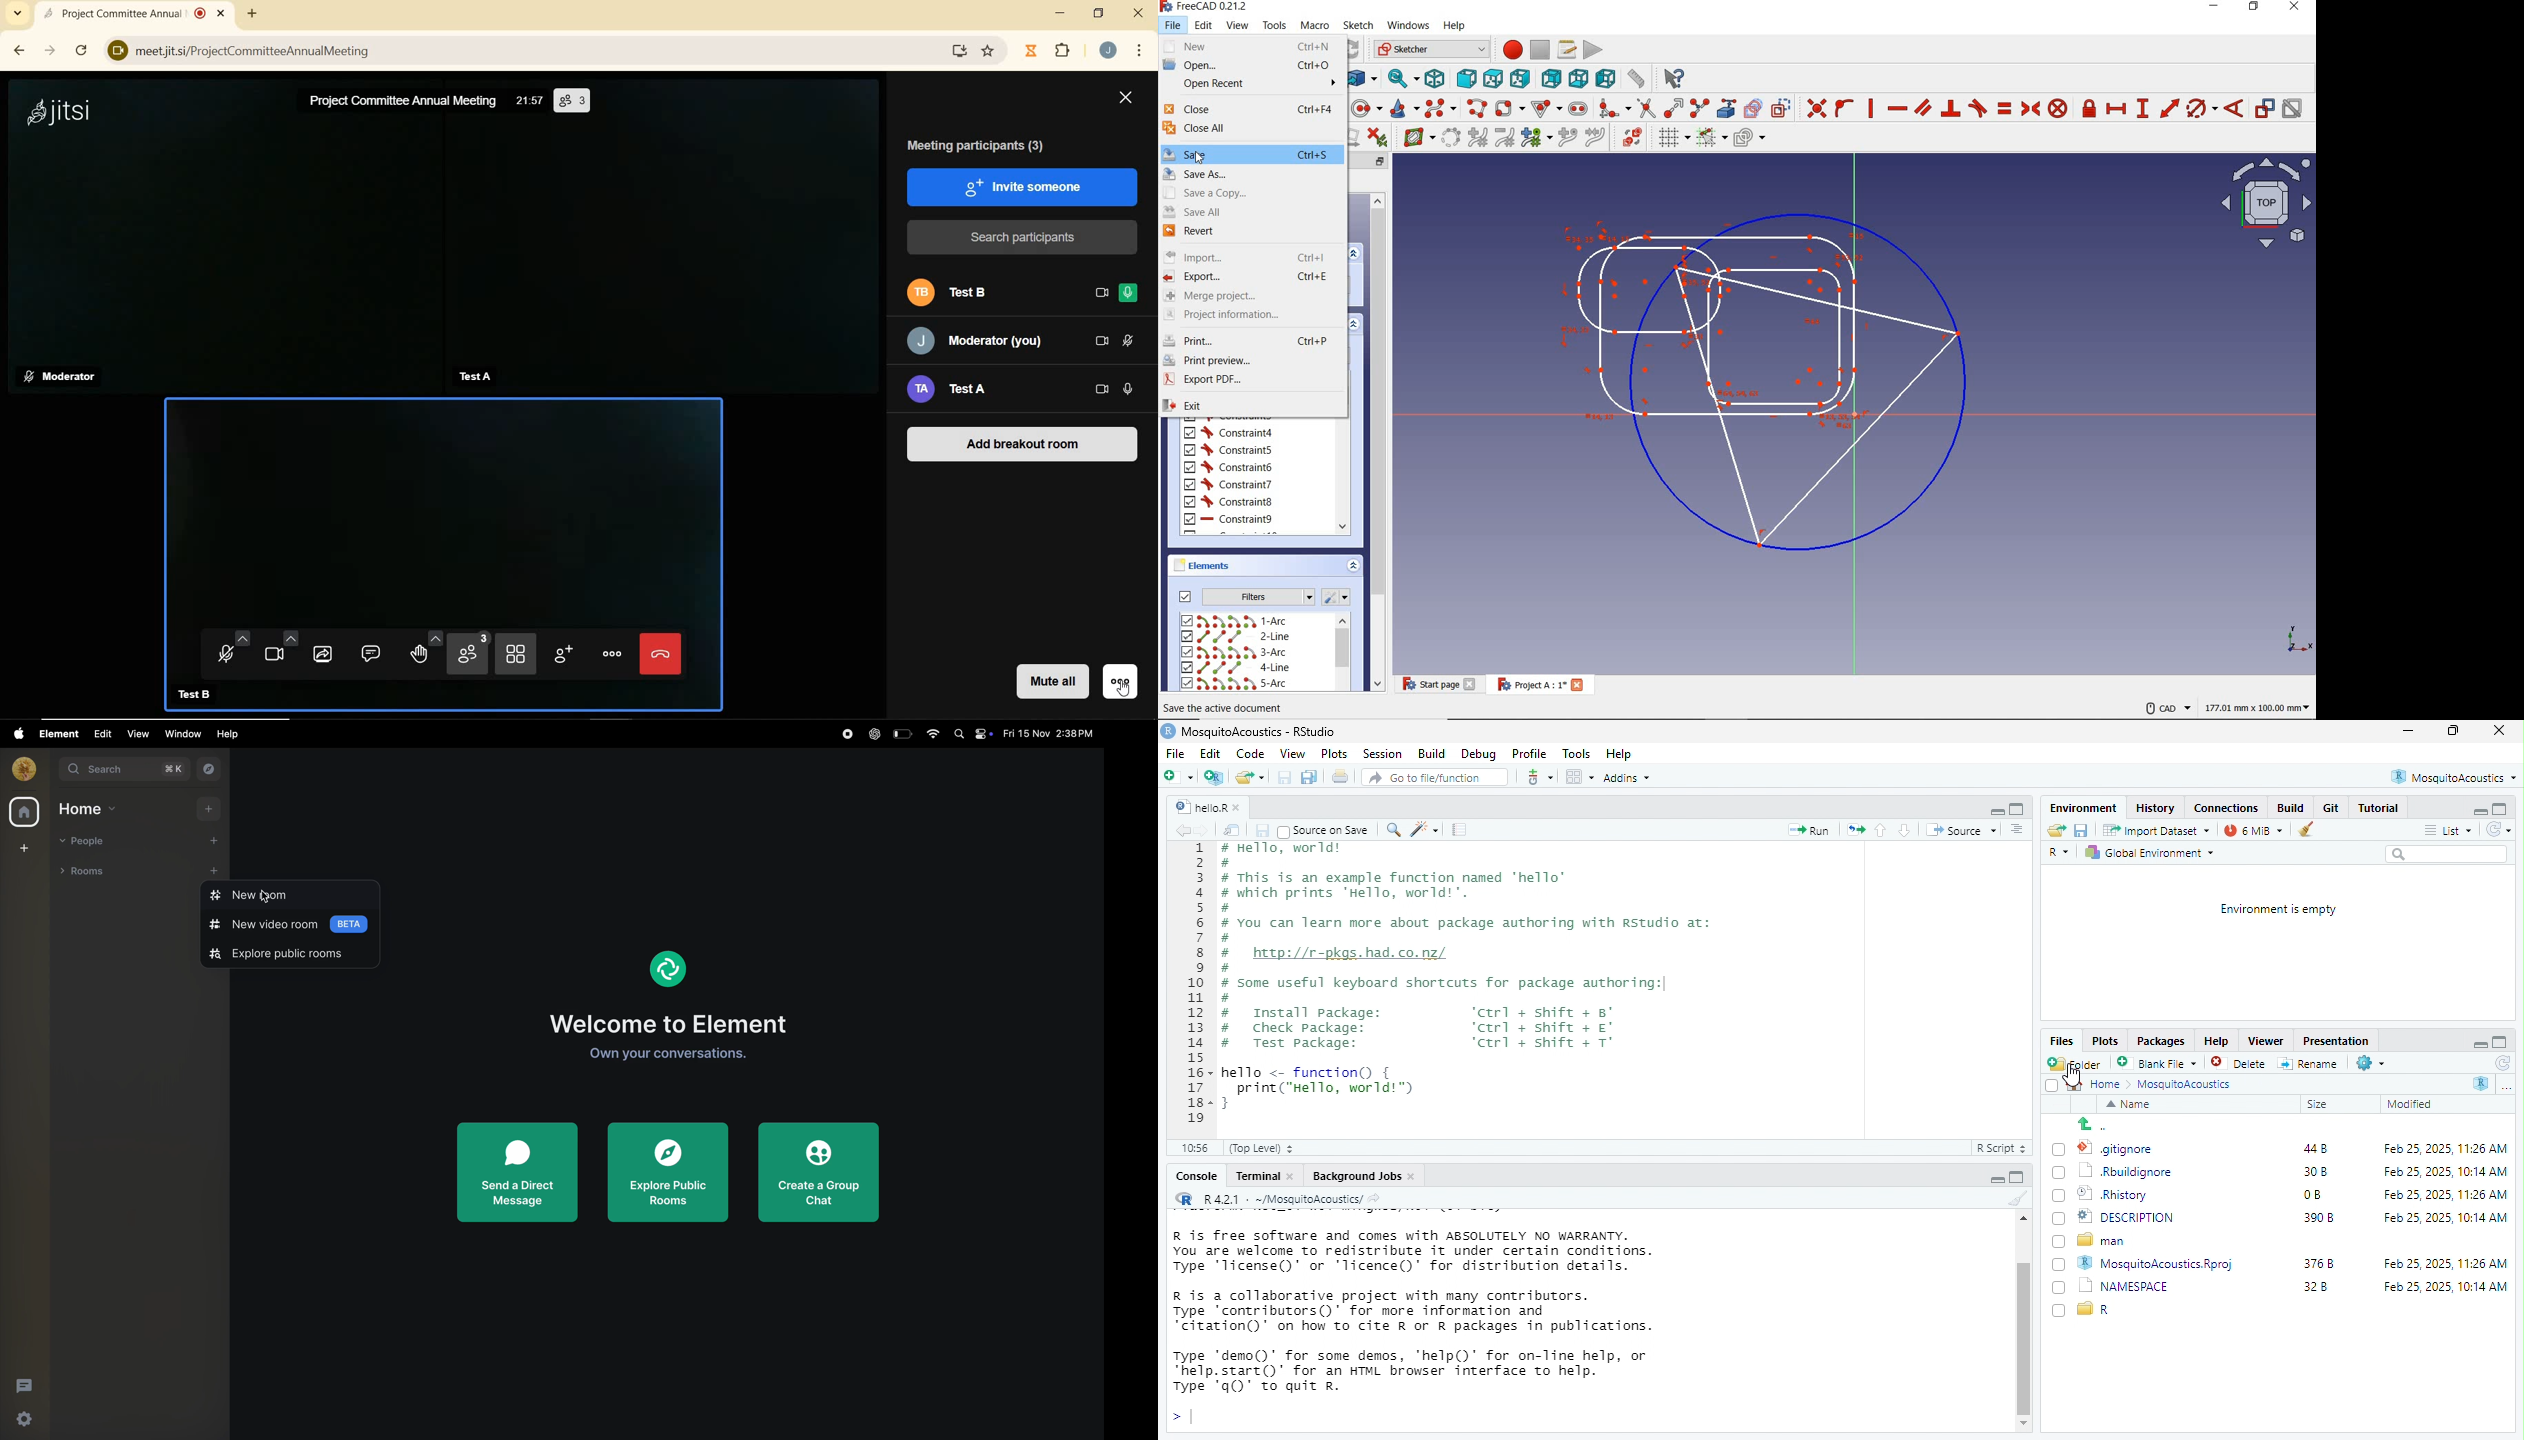 This screenshot has width=2548, height=1456. What do you see at coordinates (1550, 77) in the screenshot?
I see `rear` at bounding box center [1550, 77].